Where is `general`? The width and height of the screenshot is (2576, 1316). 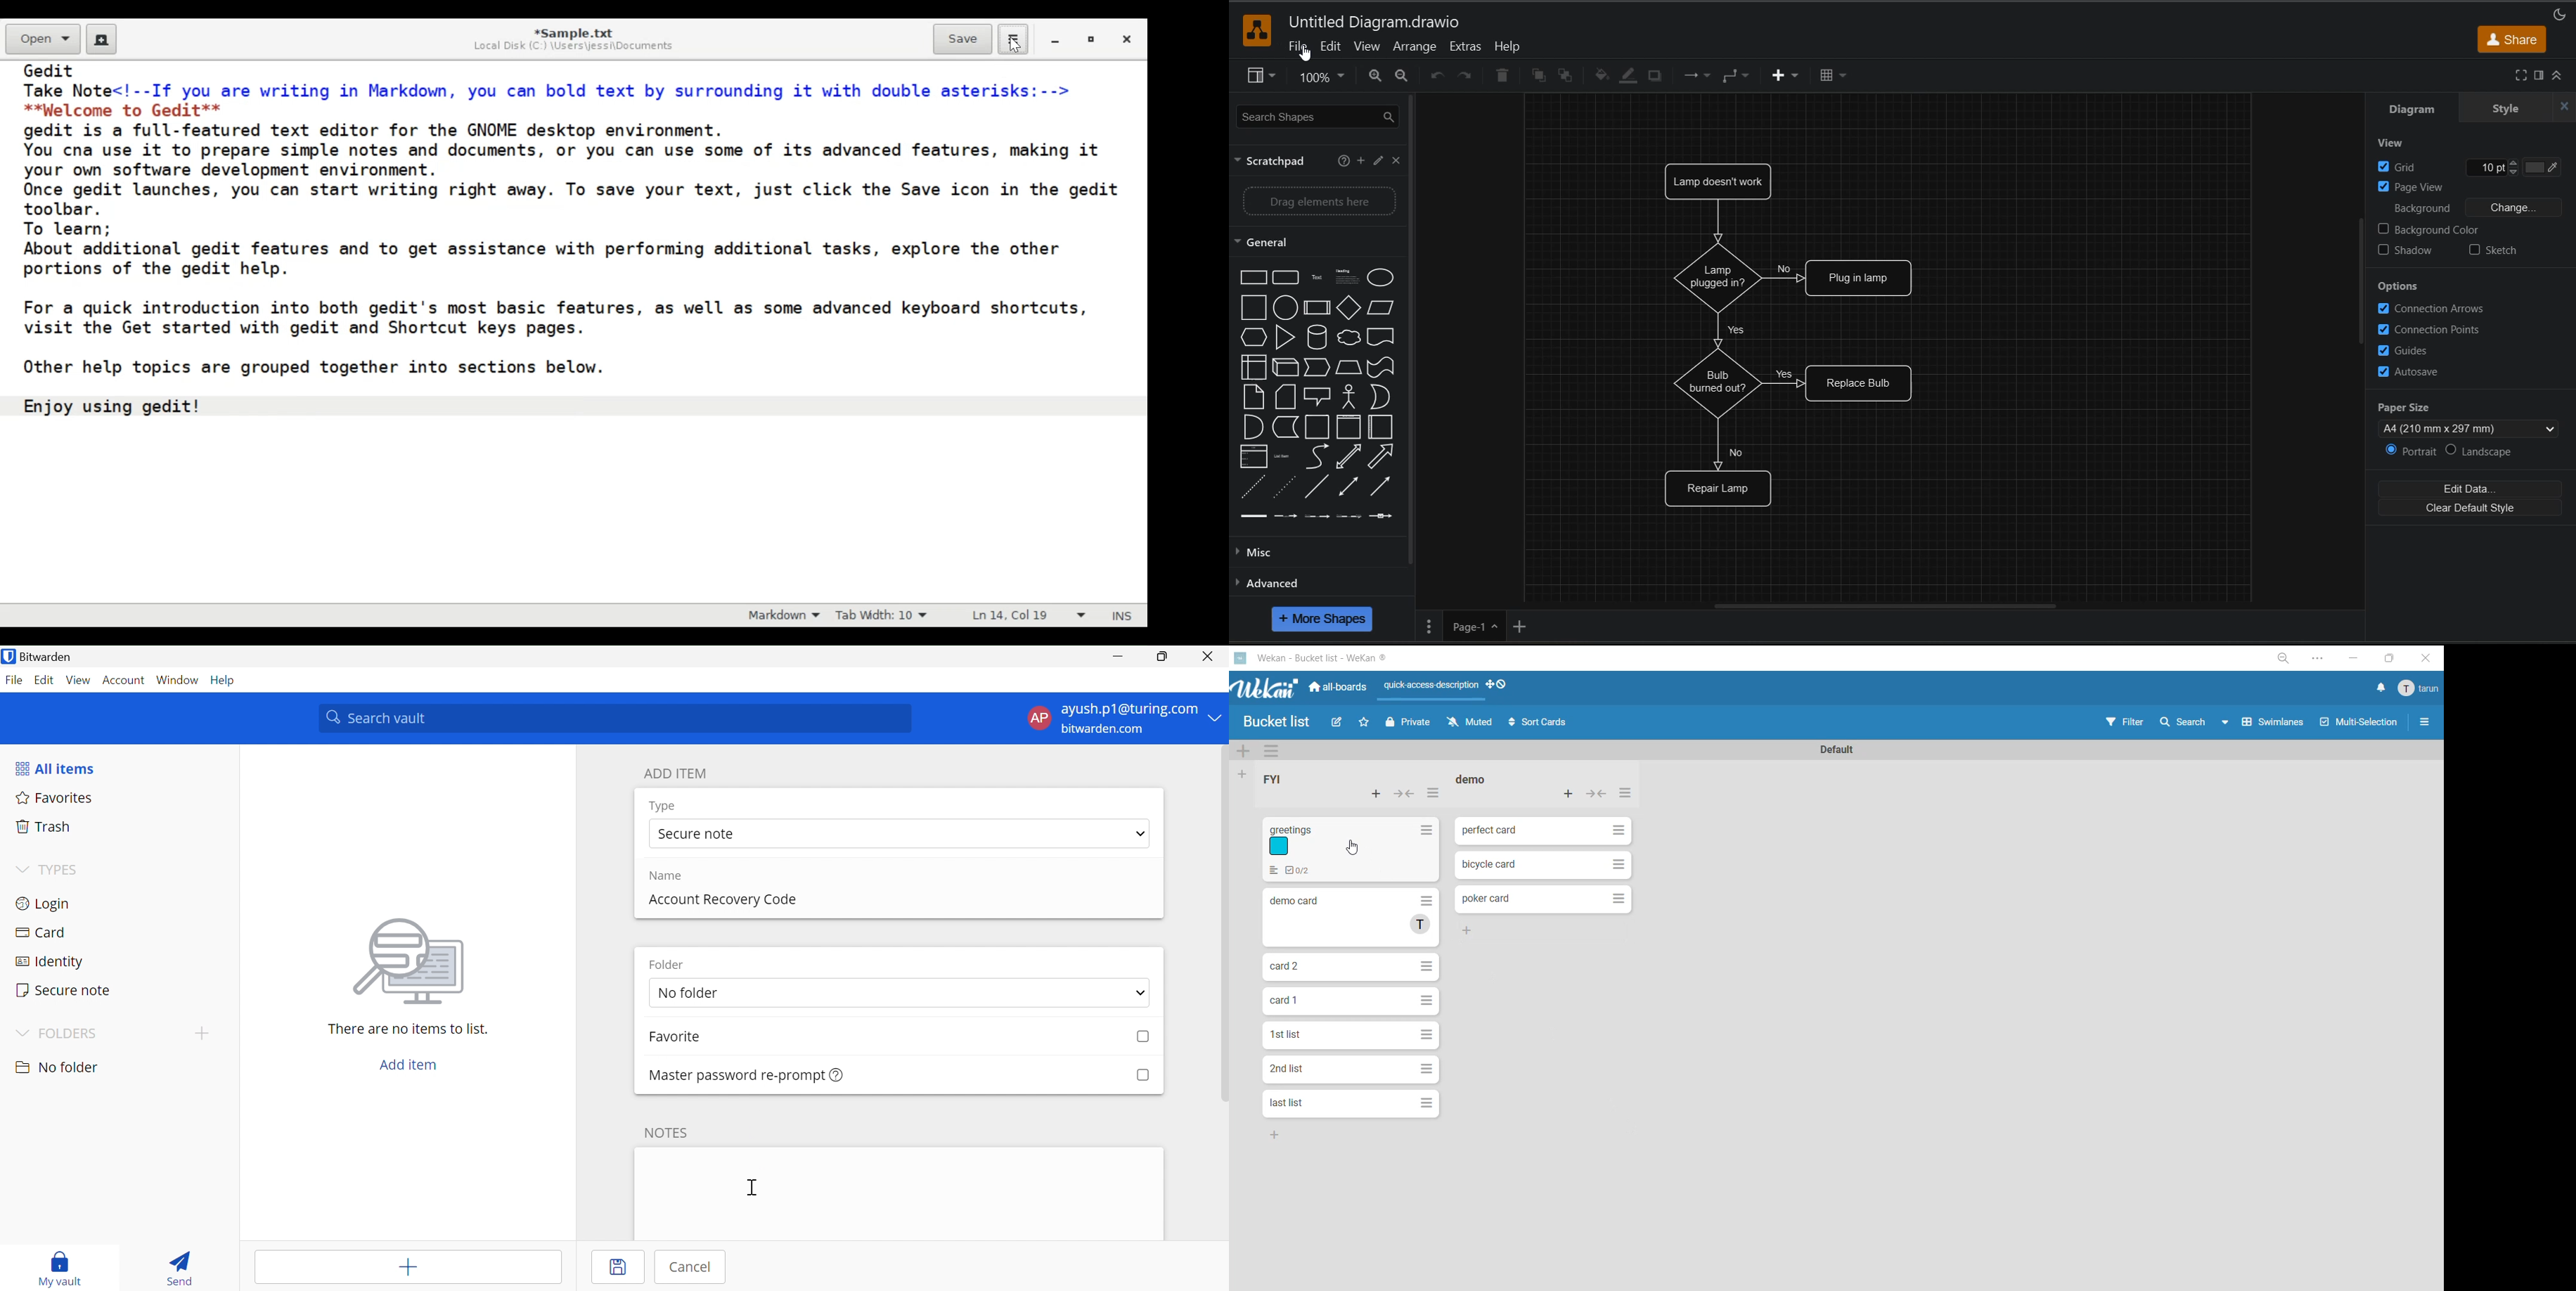 general is located at coordinates (1303, 241).